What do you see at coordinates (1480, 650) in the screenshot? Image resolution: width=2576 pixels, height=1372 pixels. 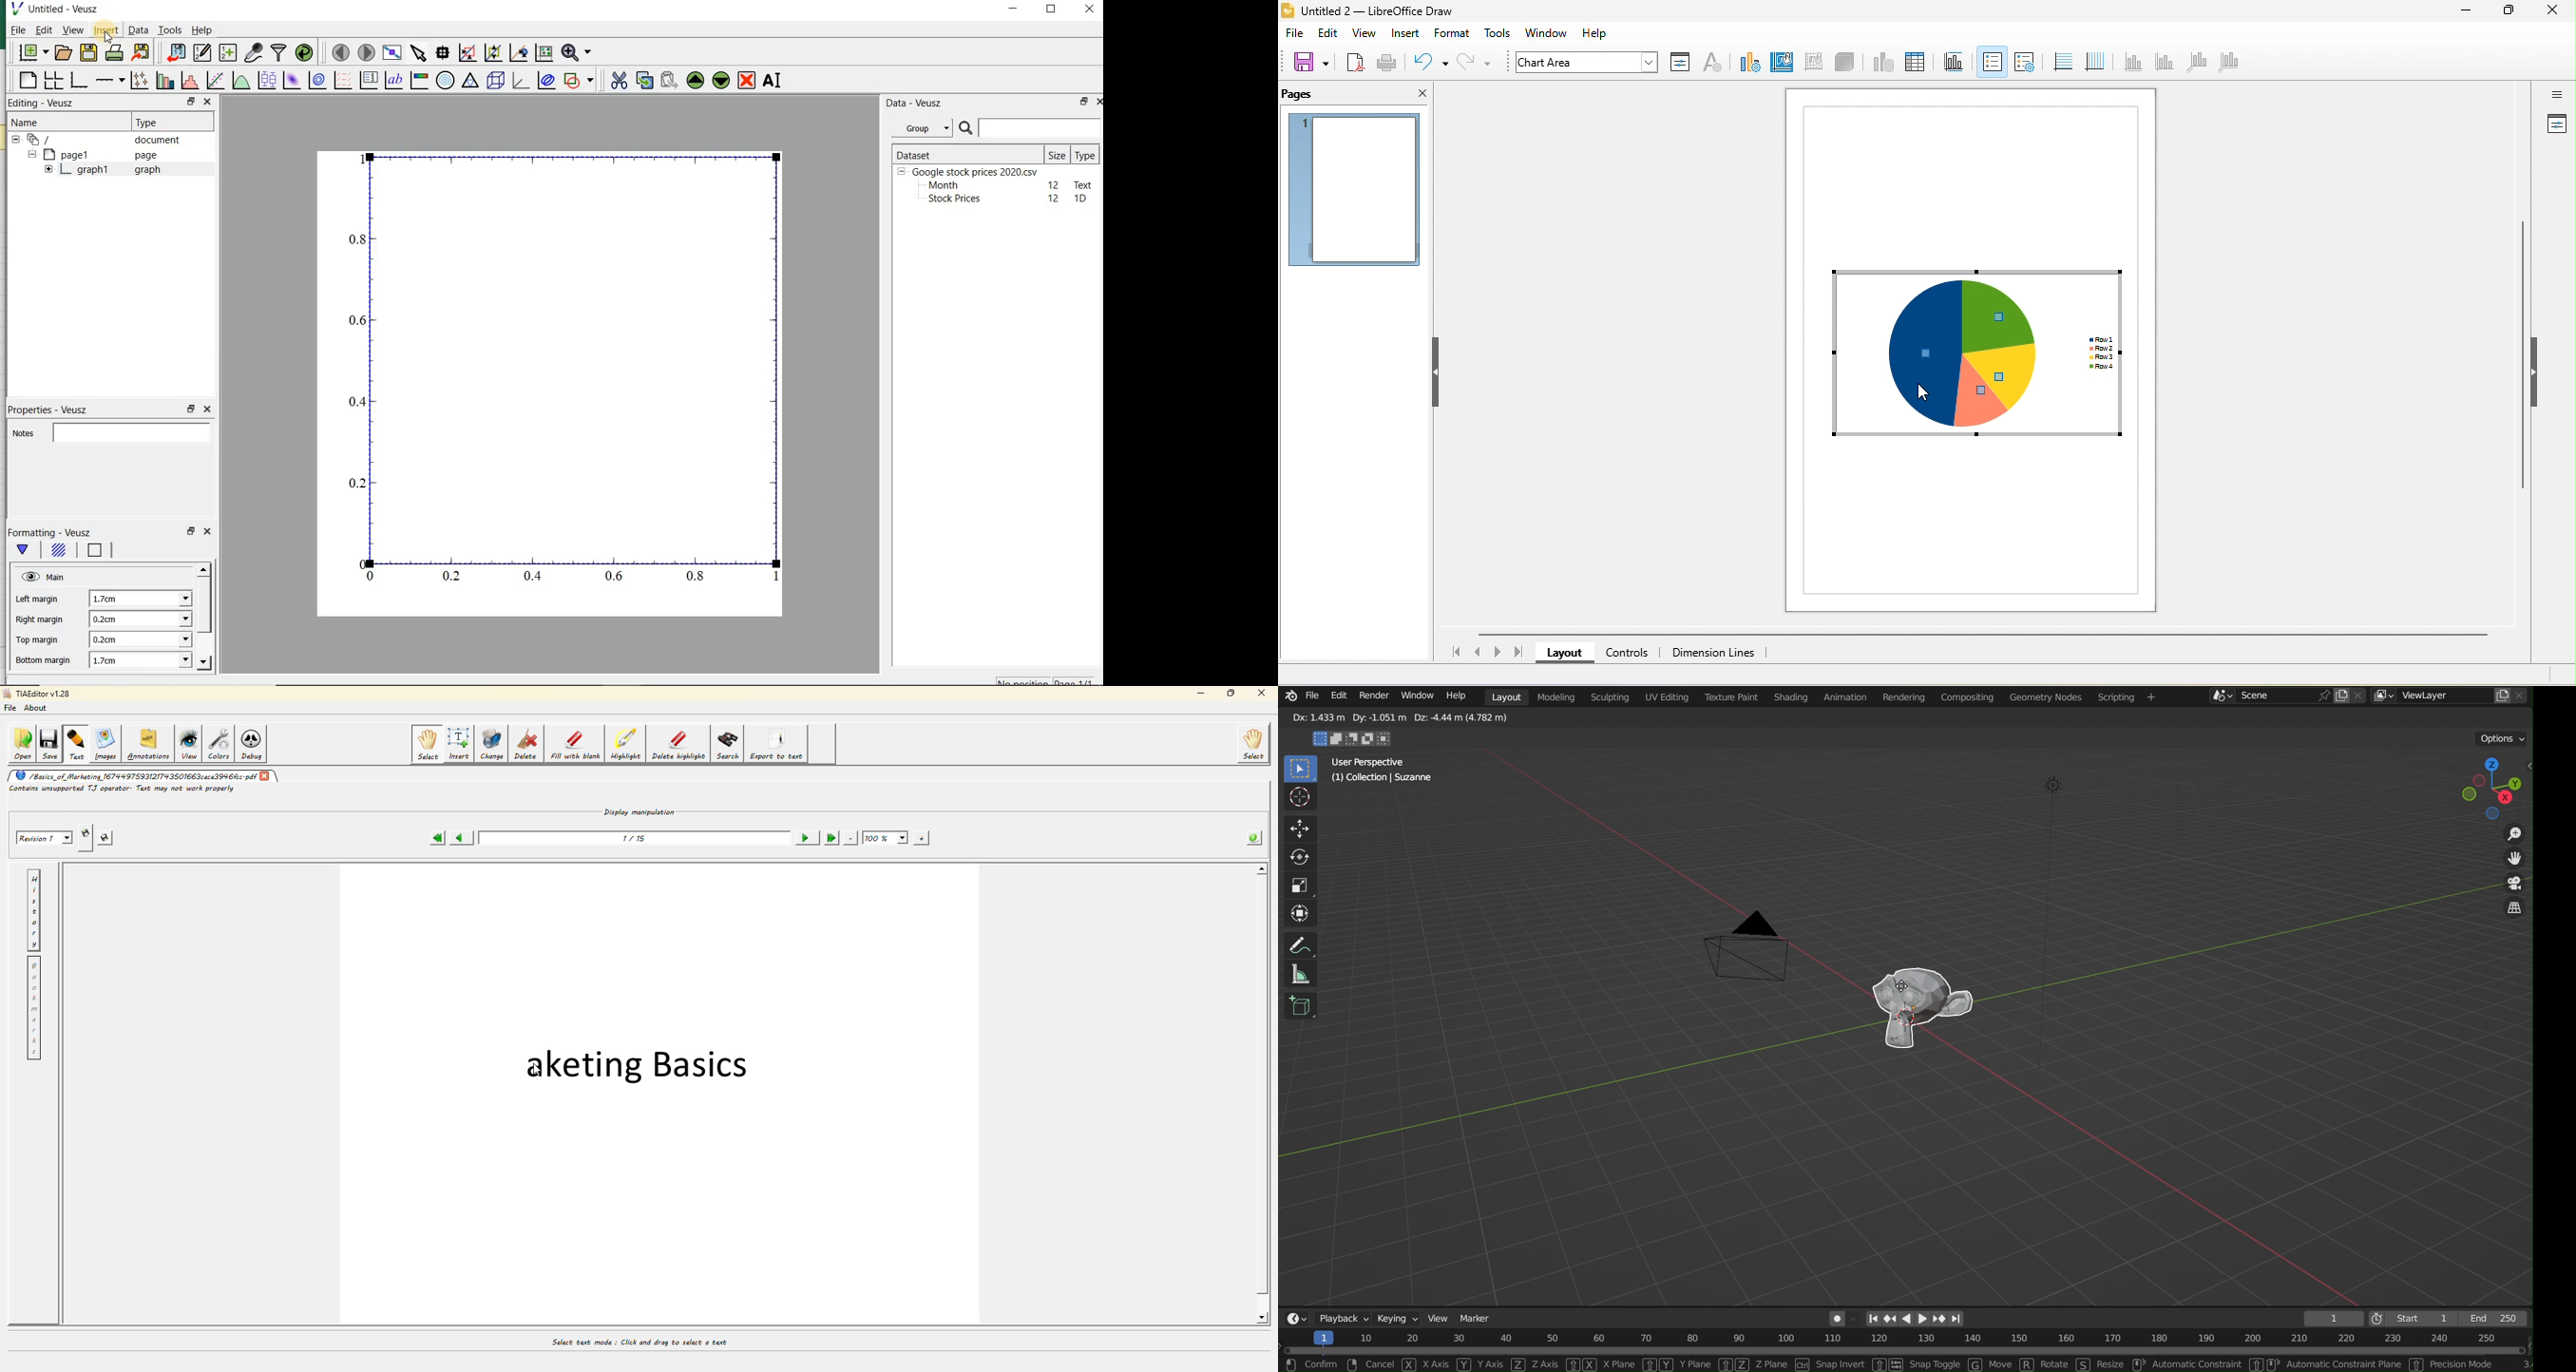 I see `previous` at bounding box center [1480, 650].